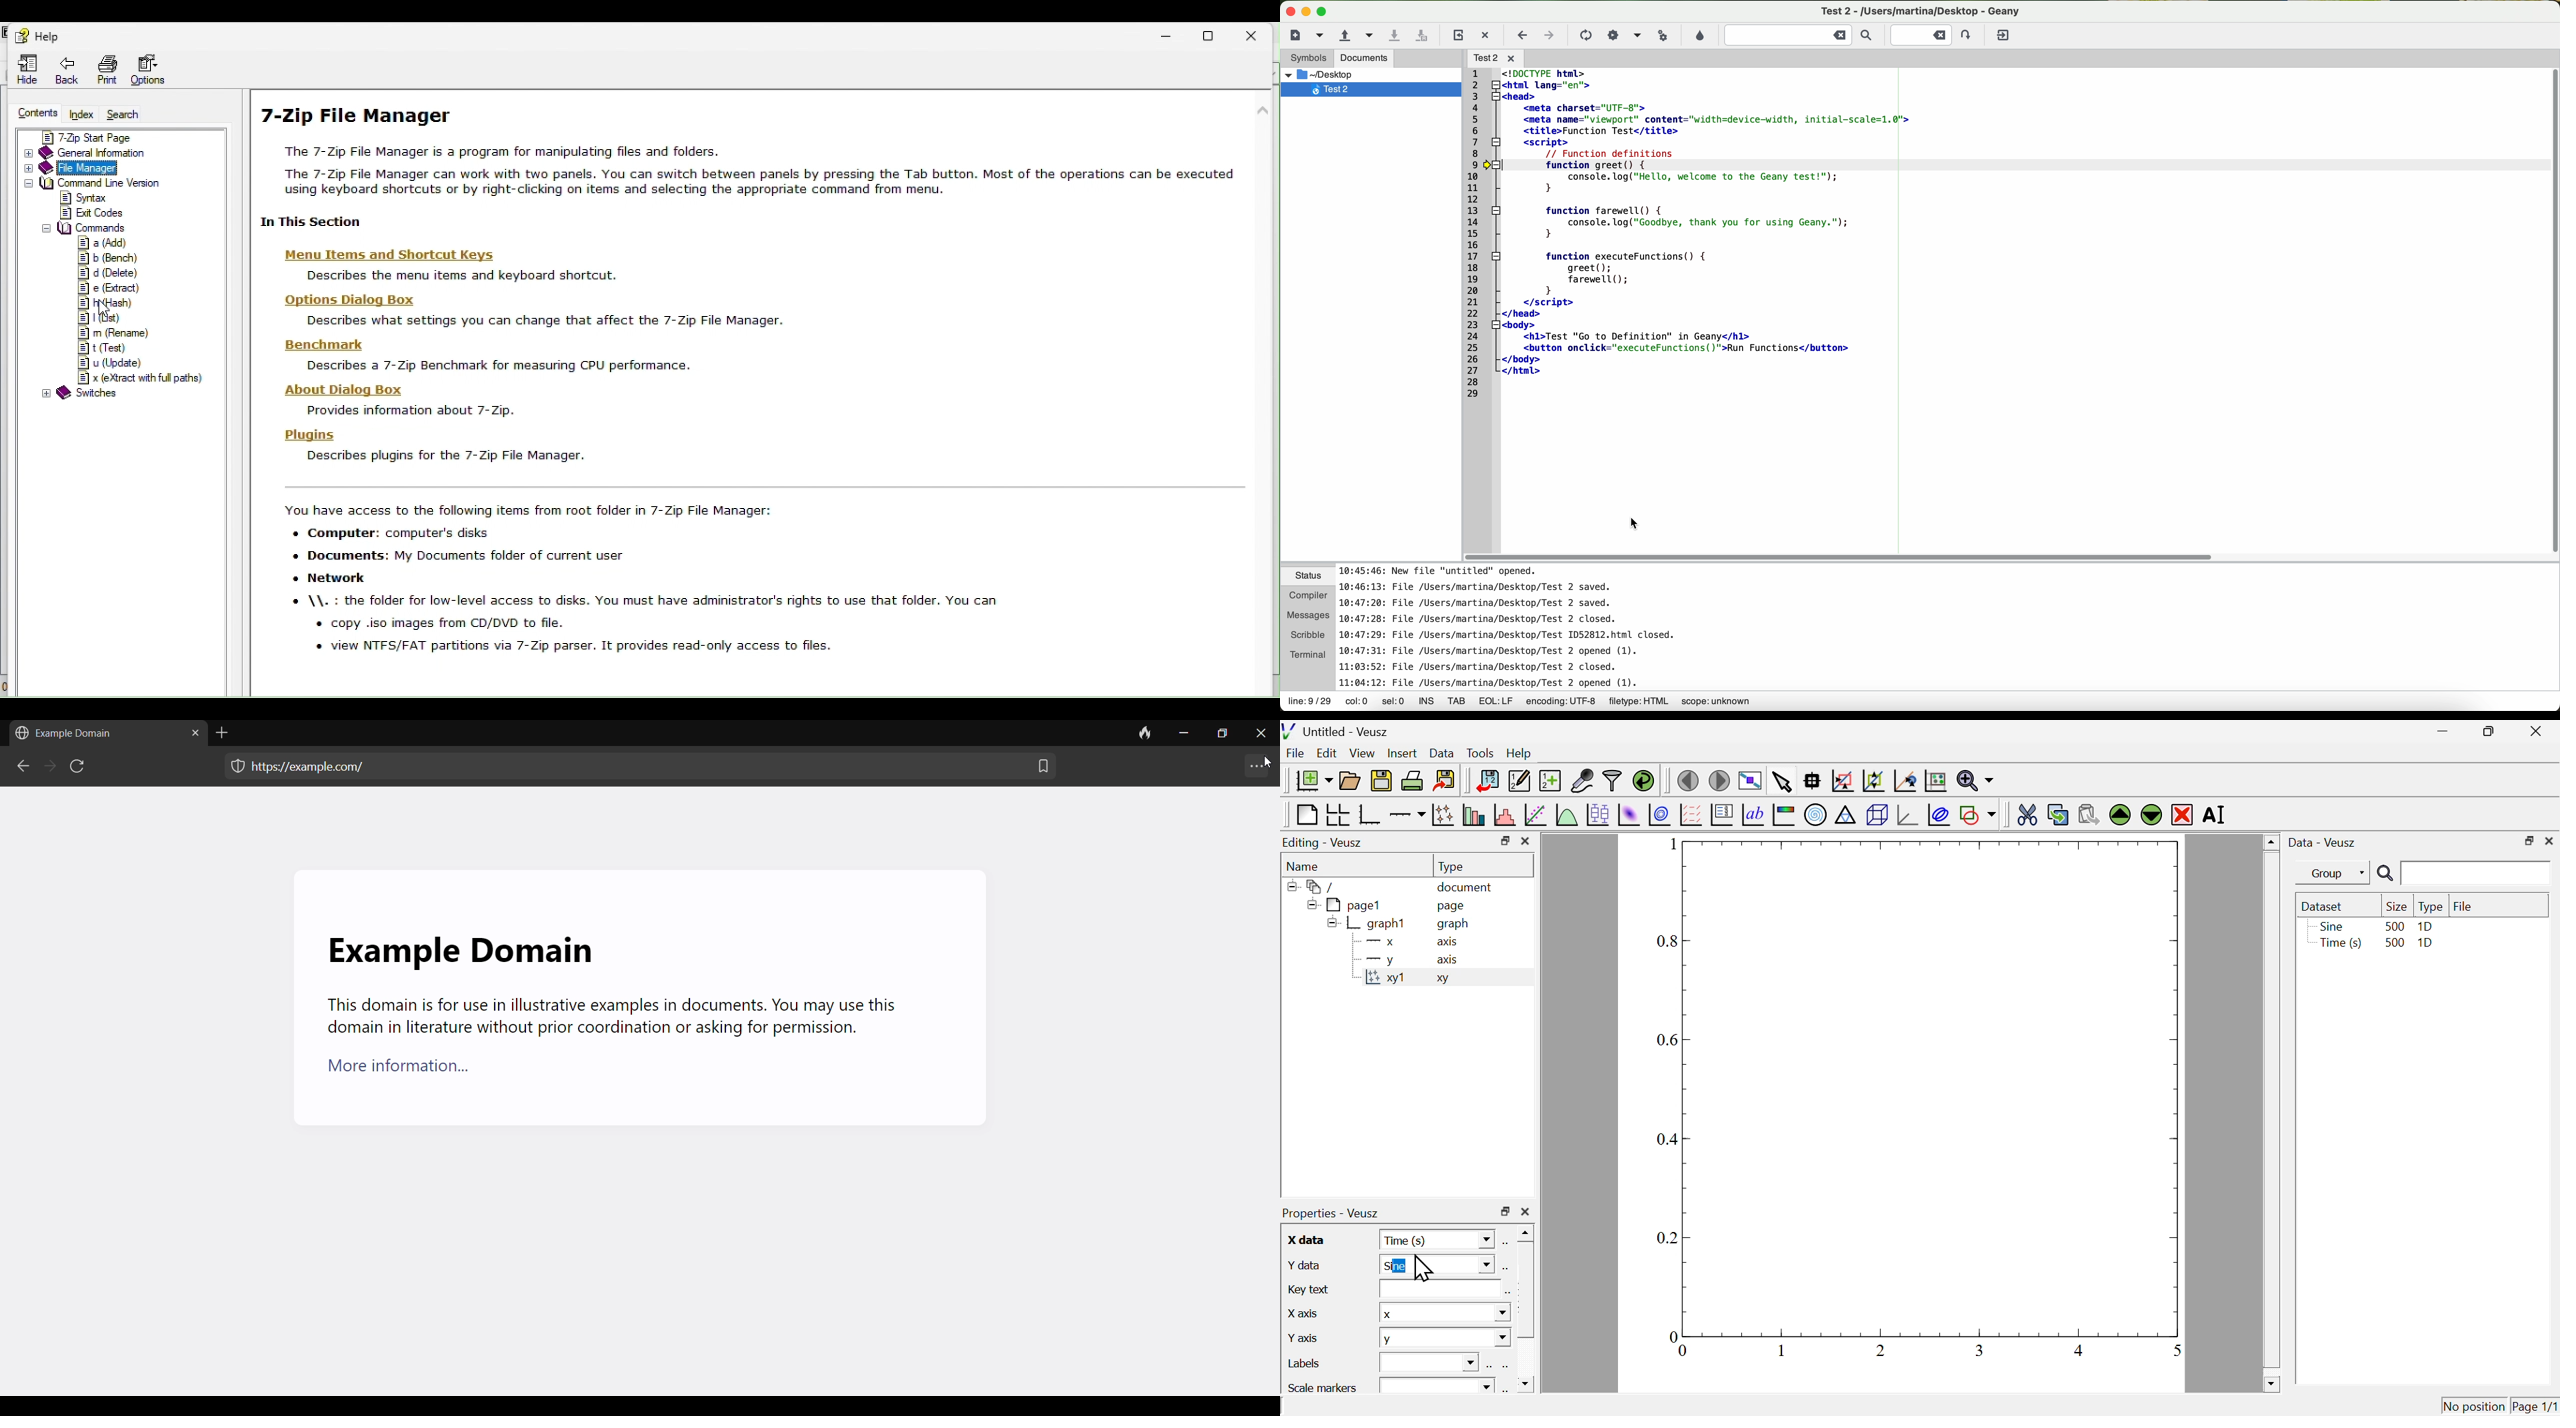  Describe the element at coordinates (1172, 31) in the screenshot. I see `Minimise` at that location.